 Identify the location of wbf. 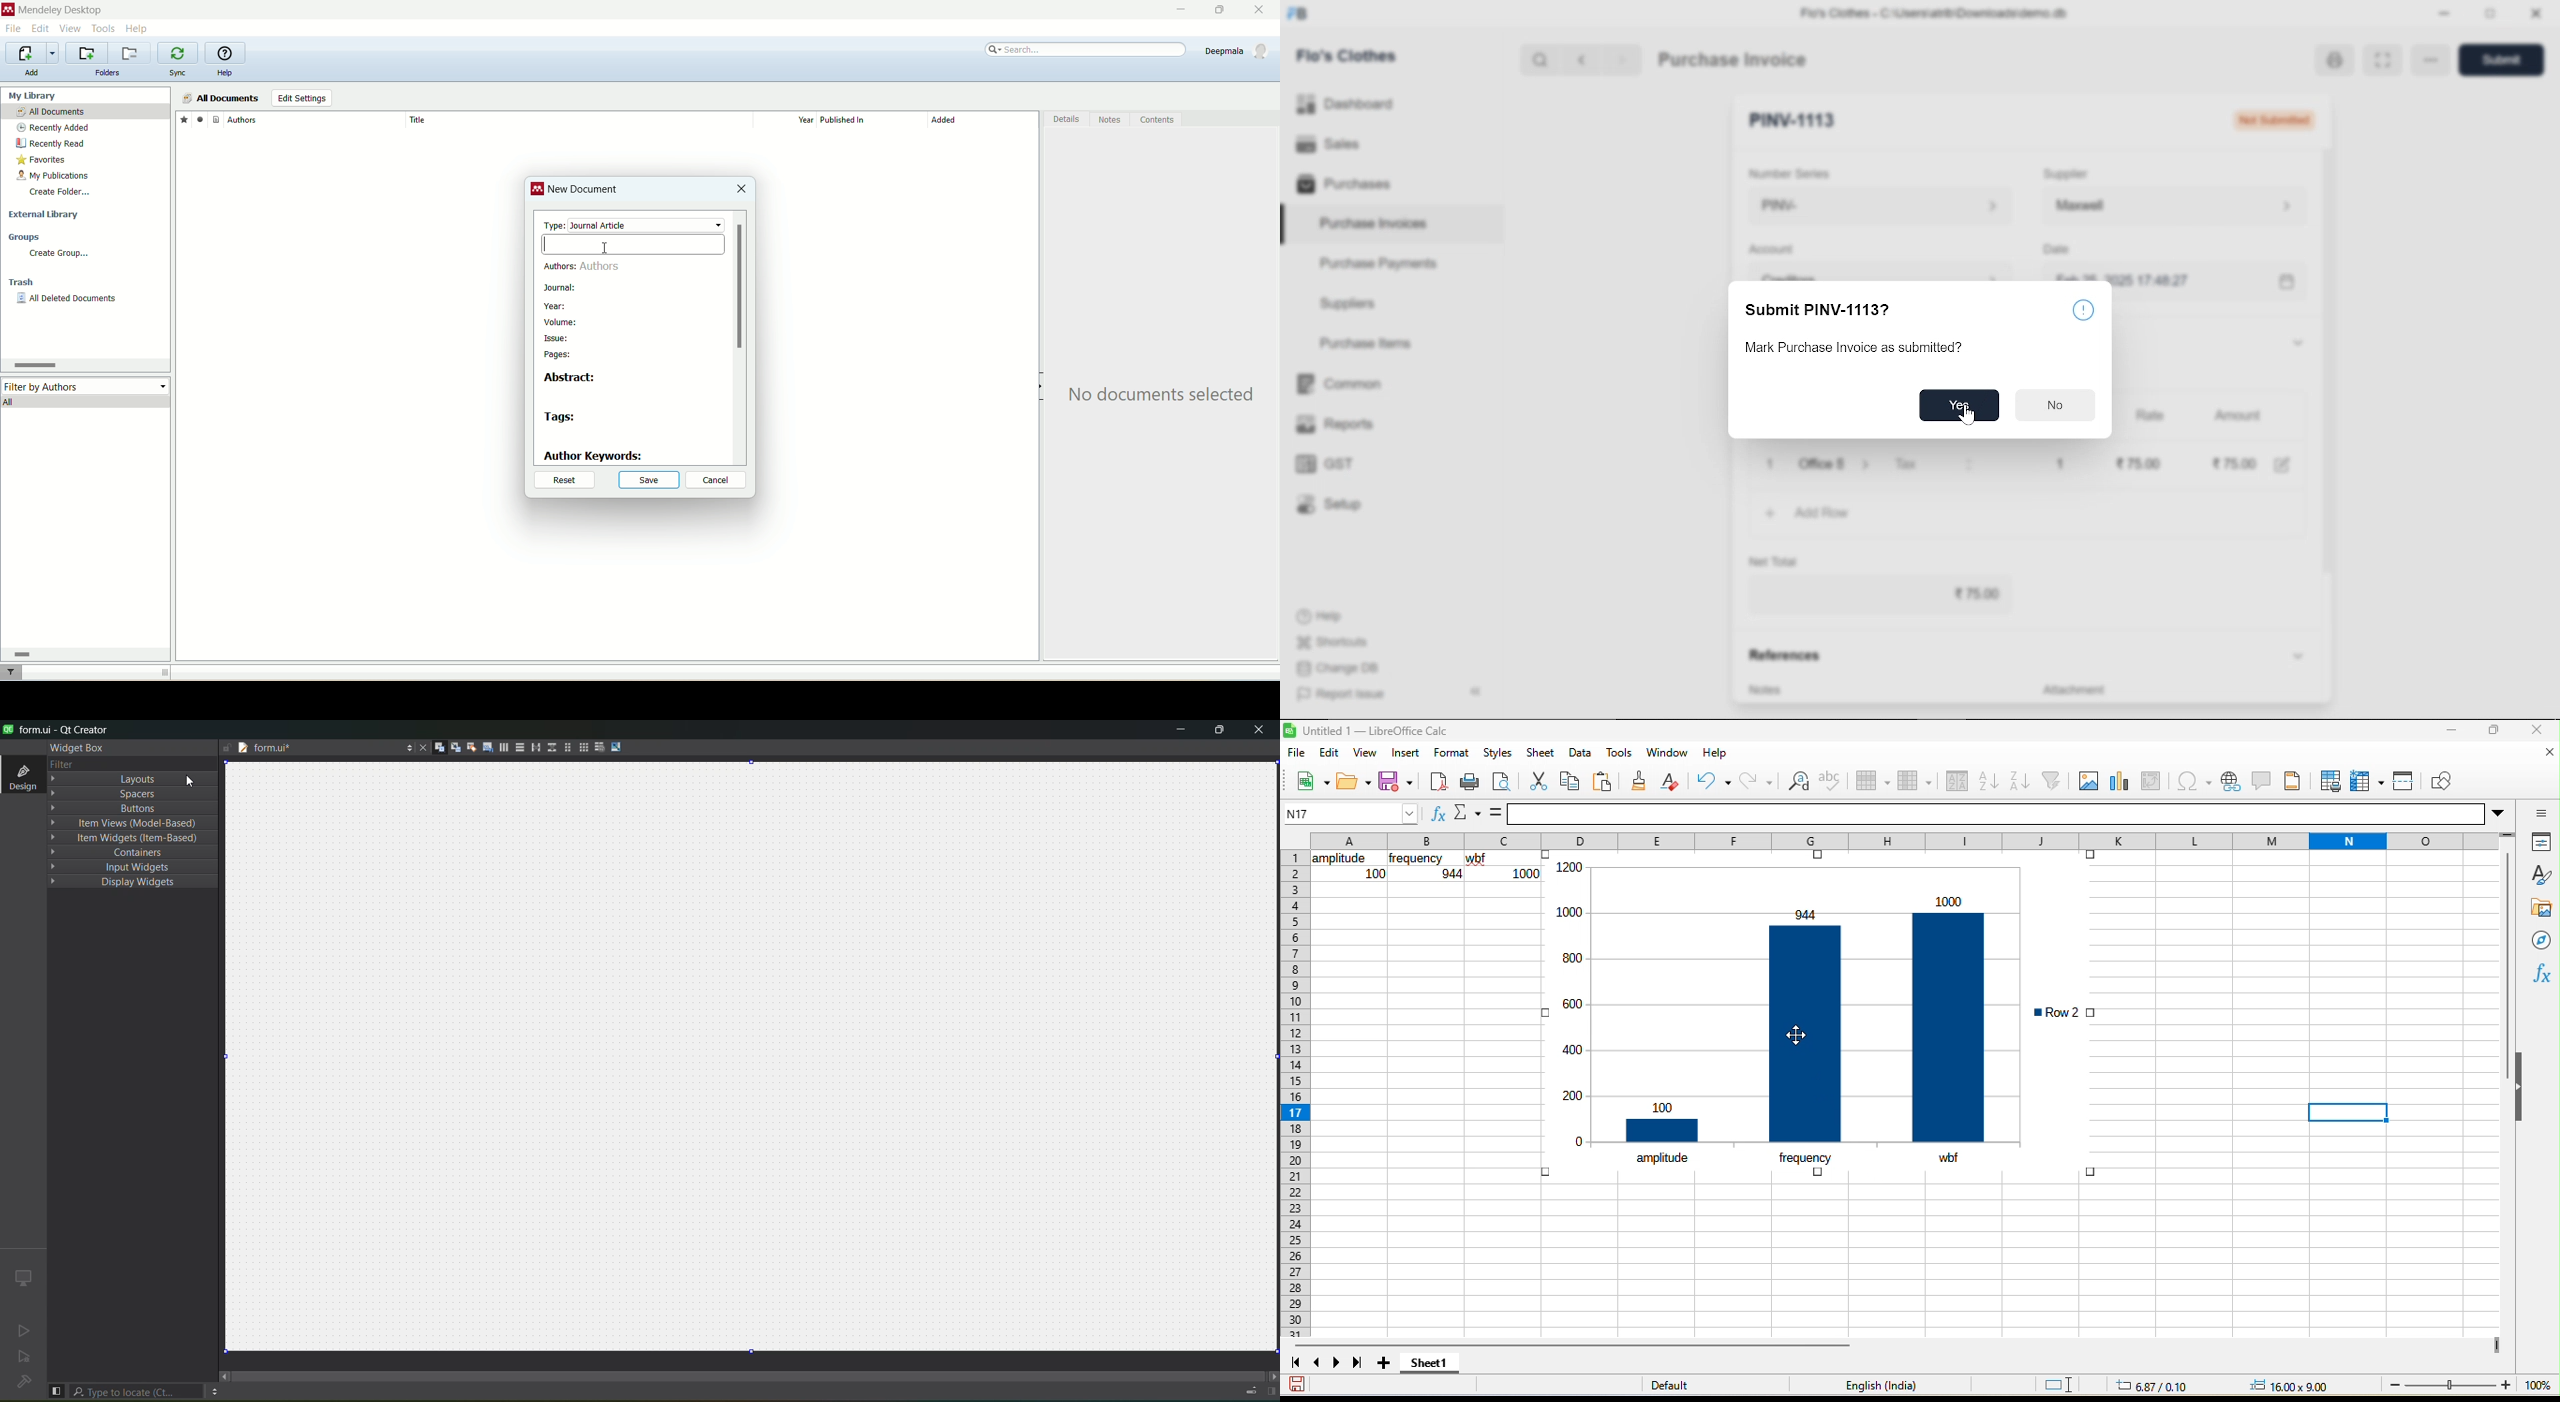
(1947, 1159).